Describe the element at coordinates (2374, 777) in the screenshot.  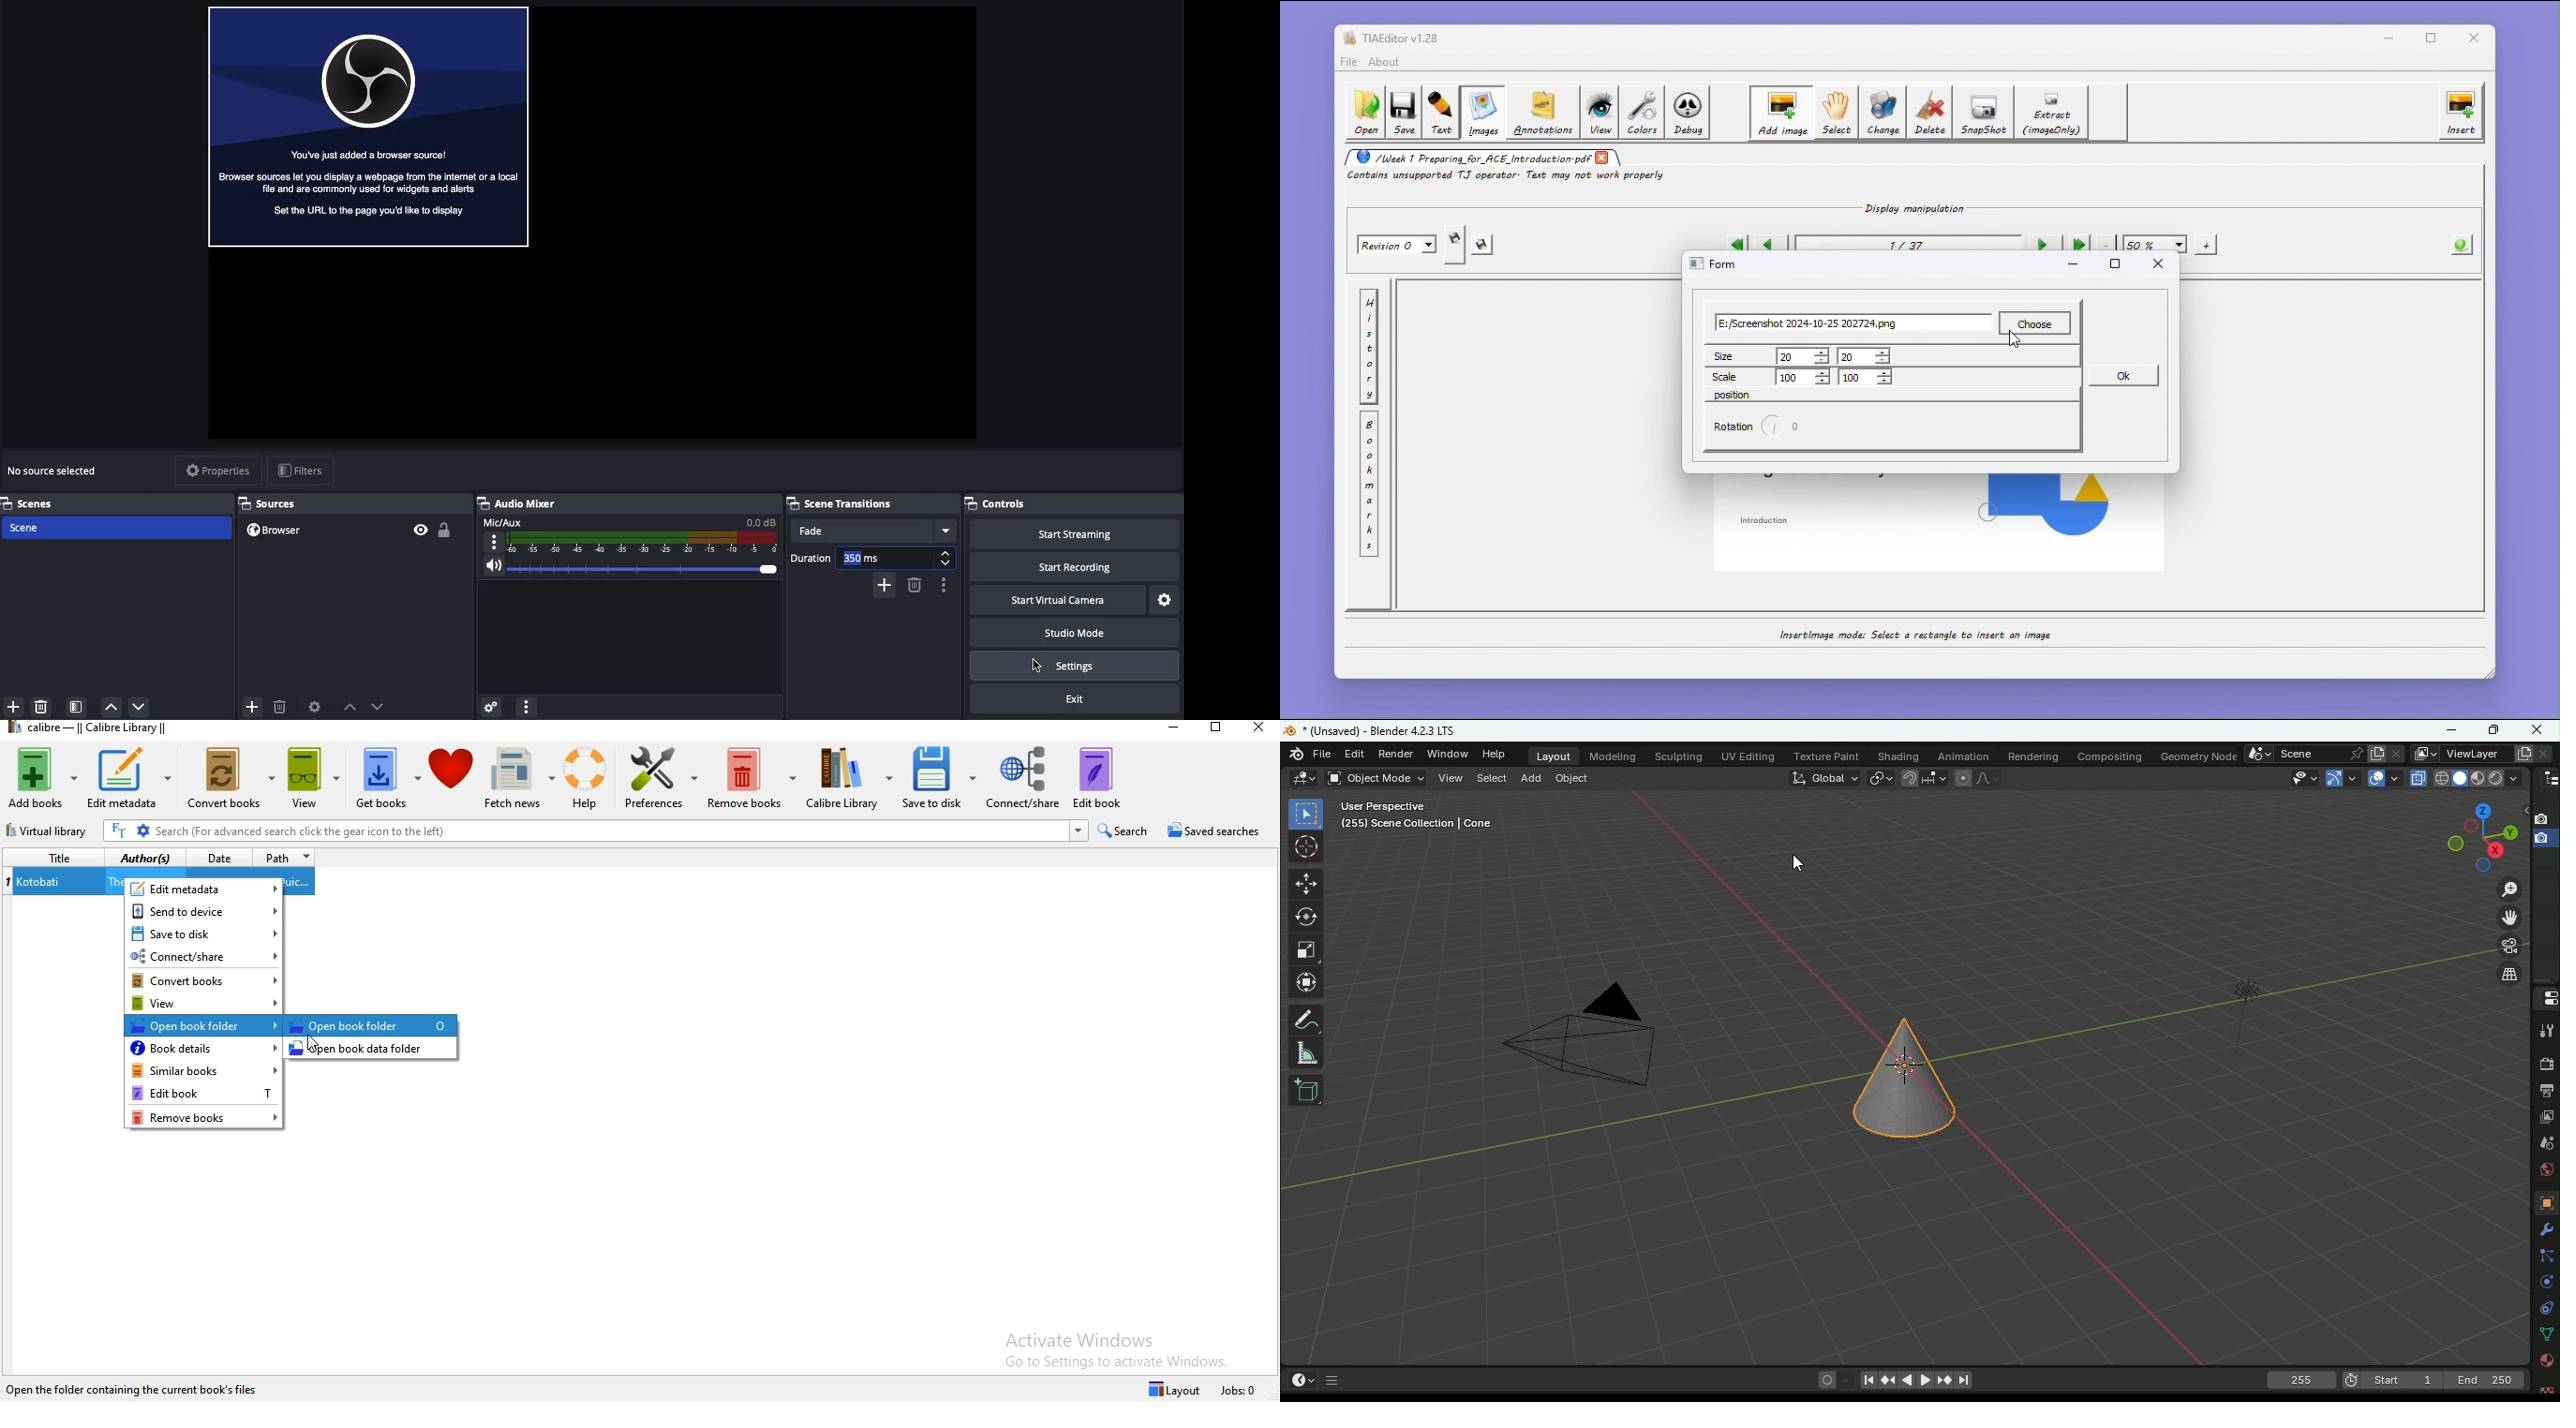
I see `Show overlays` at that location.